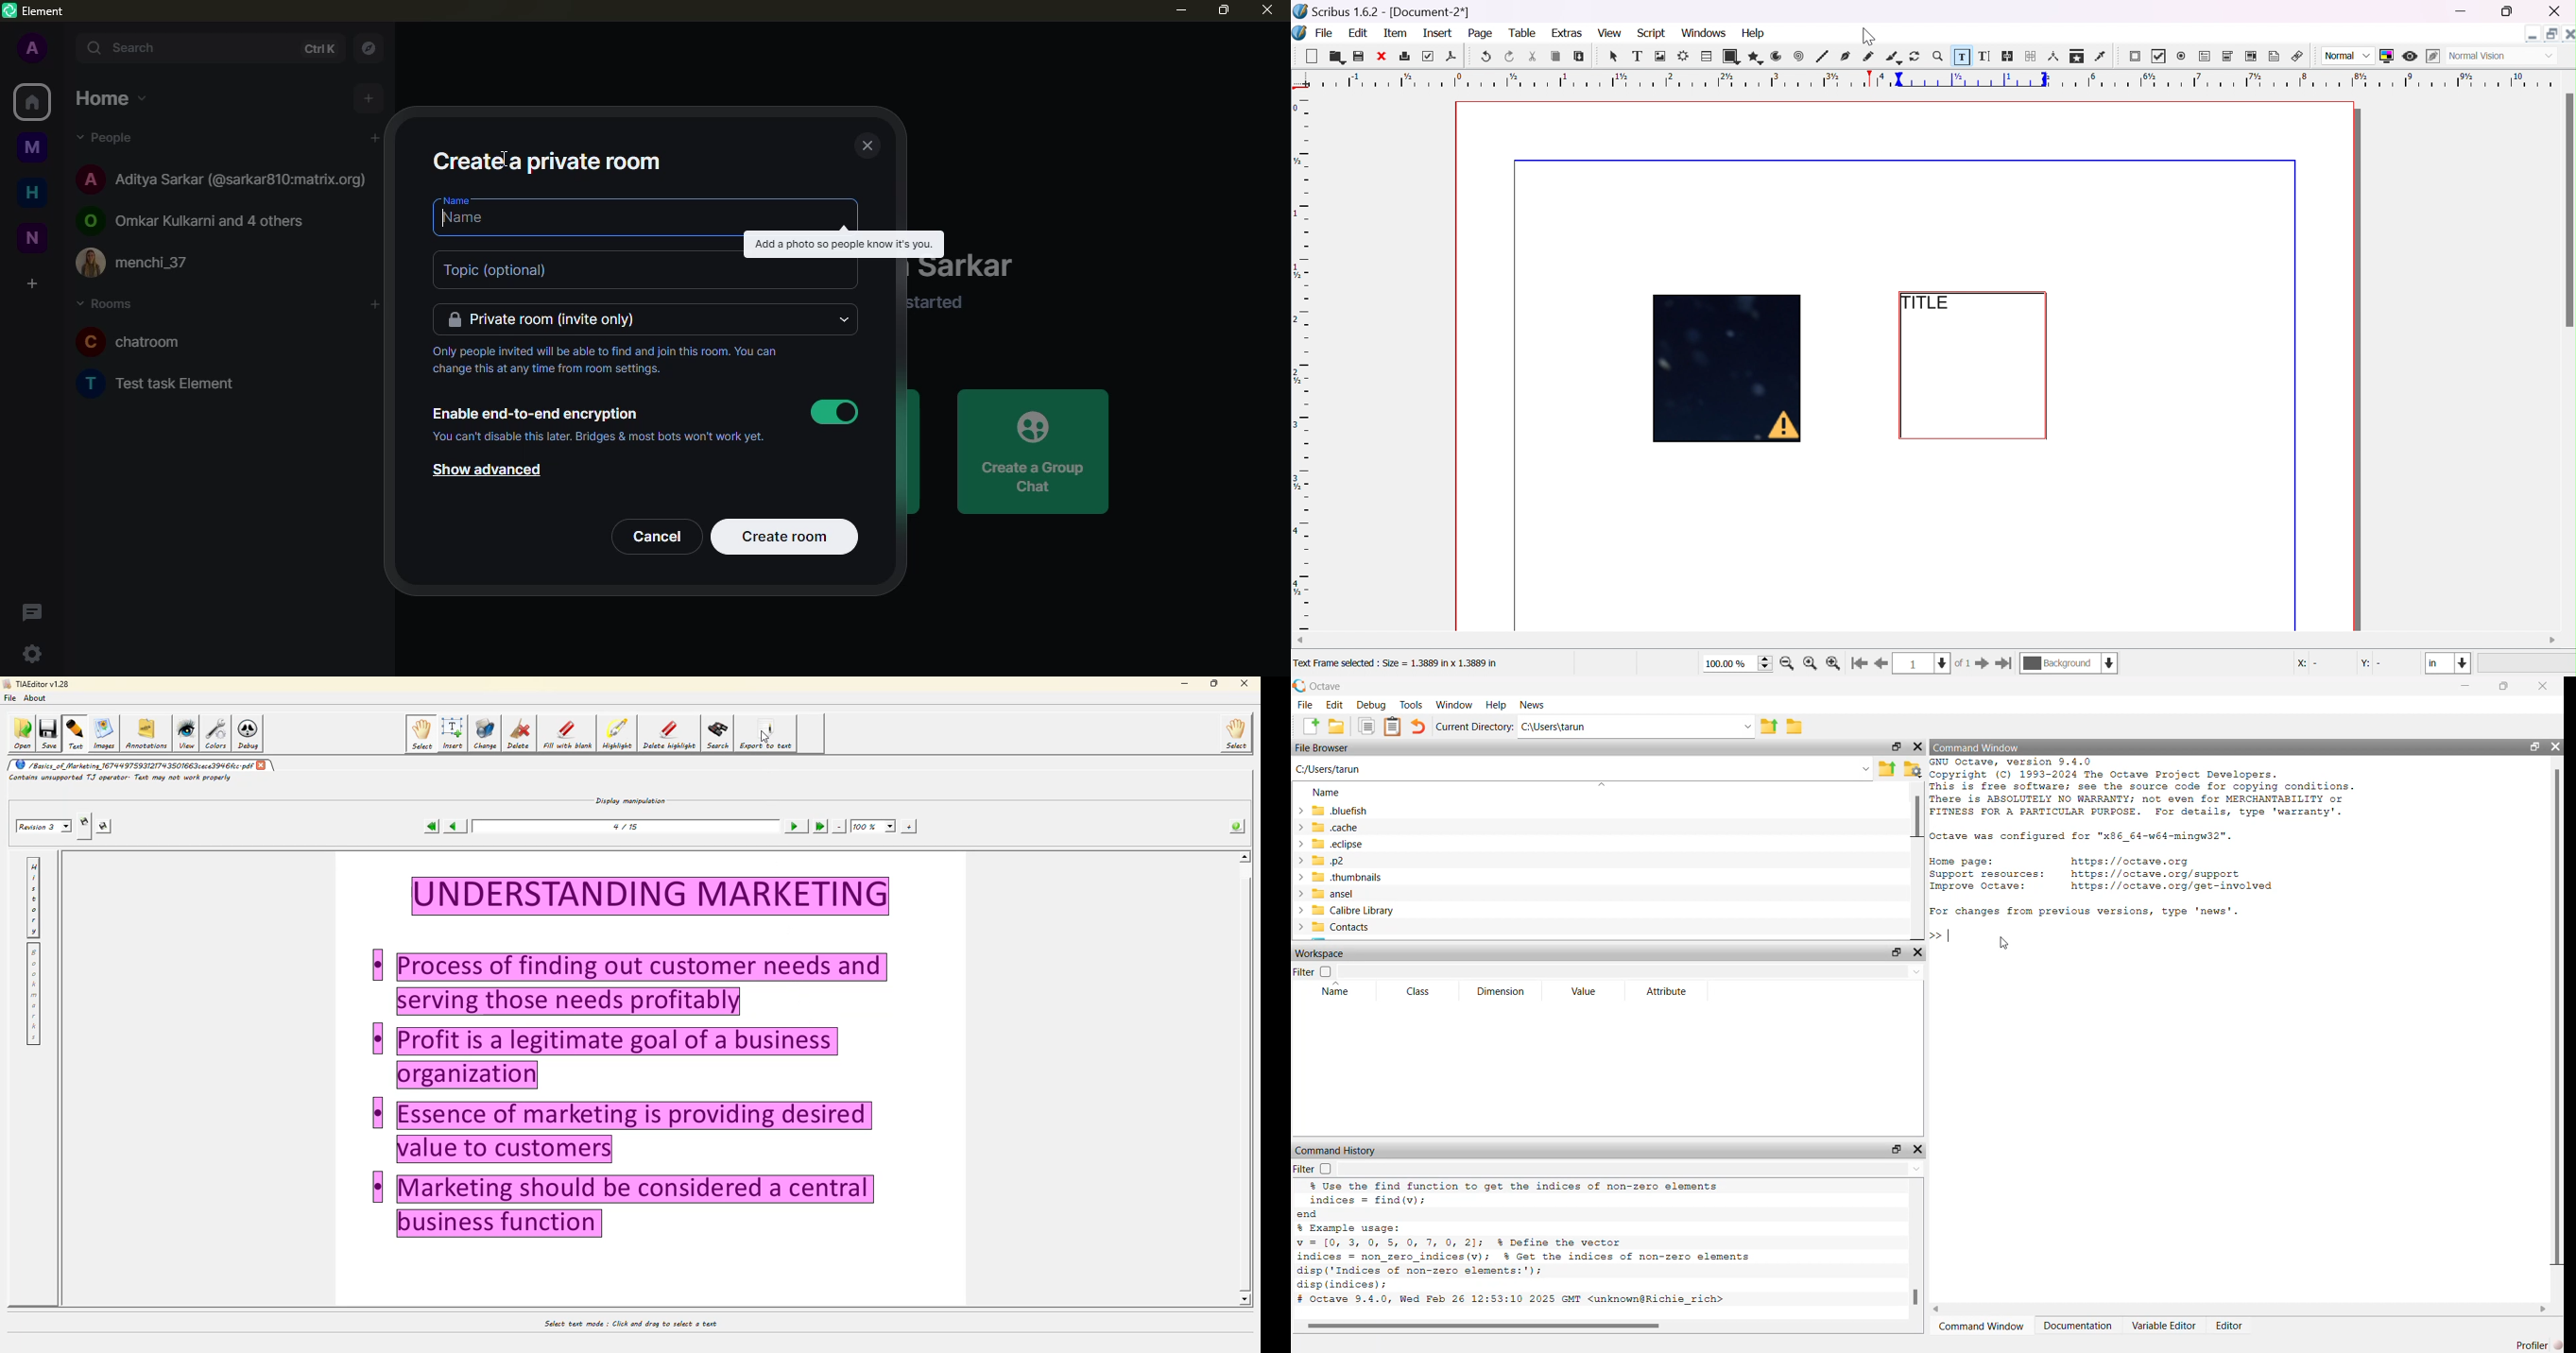 This screenshot has width=2576, height=1372. I want to click on toggle color management system, so click(2388, 56).